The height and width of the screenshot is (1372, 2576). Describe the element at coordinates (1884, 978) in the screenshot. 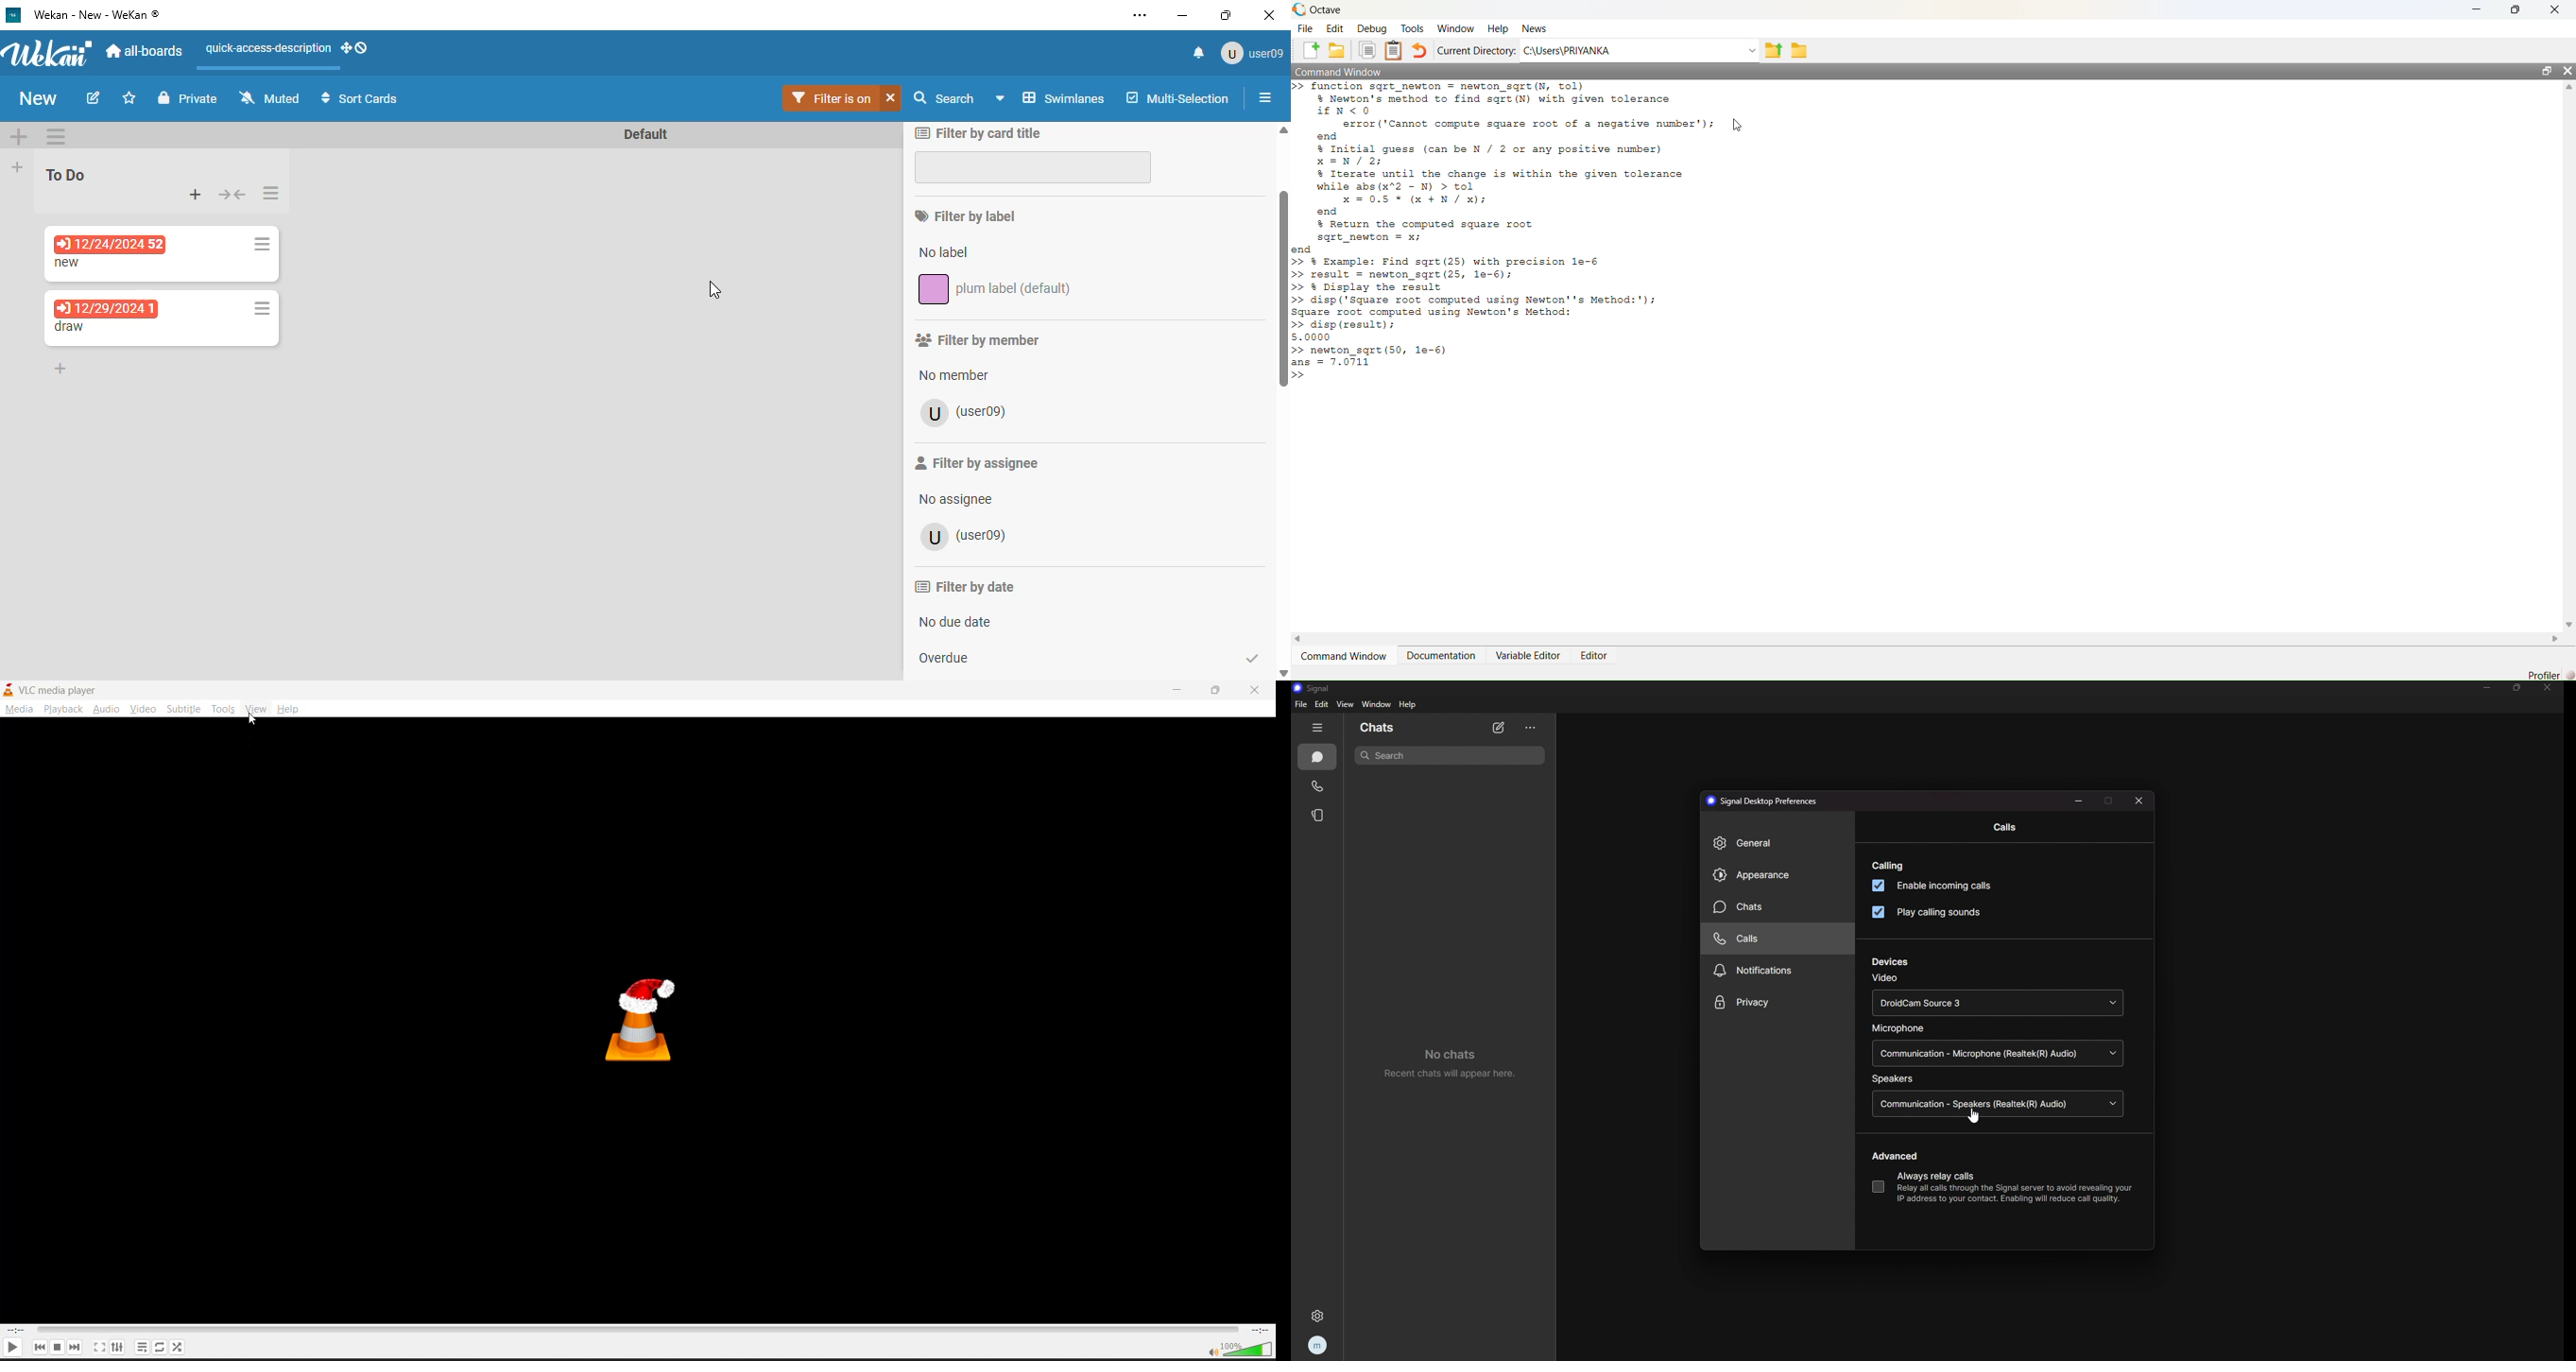

I see `video` at that location.